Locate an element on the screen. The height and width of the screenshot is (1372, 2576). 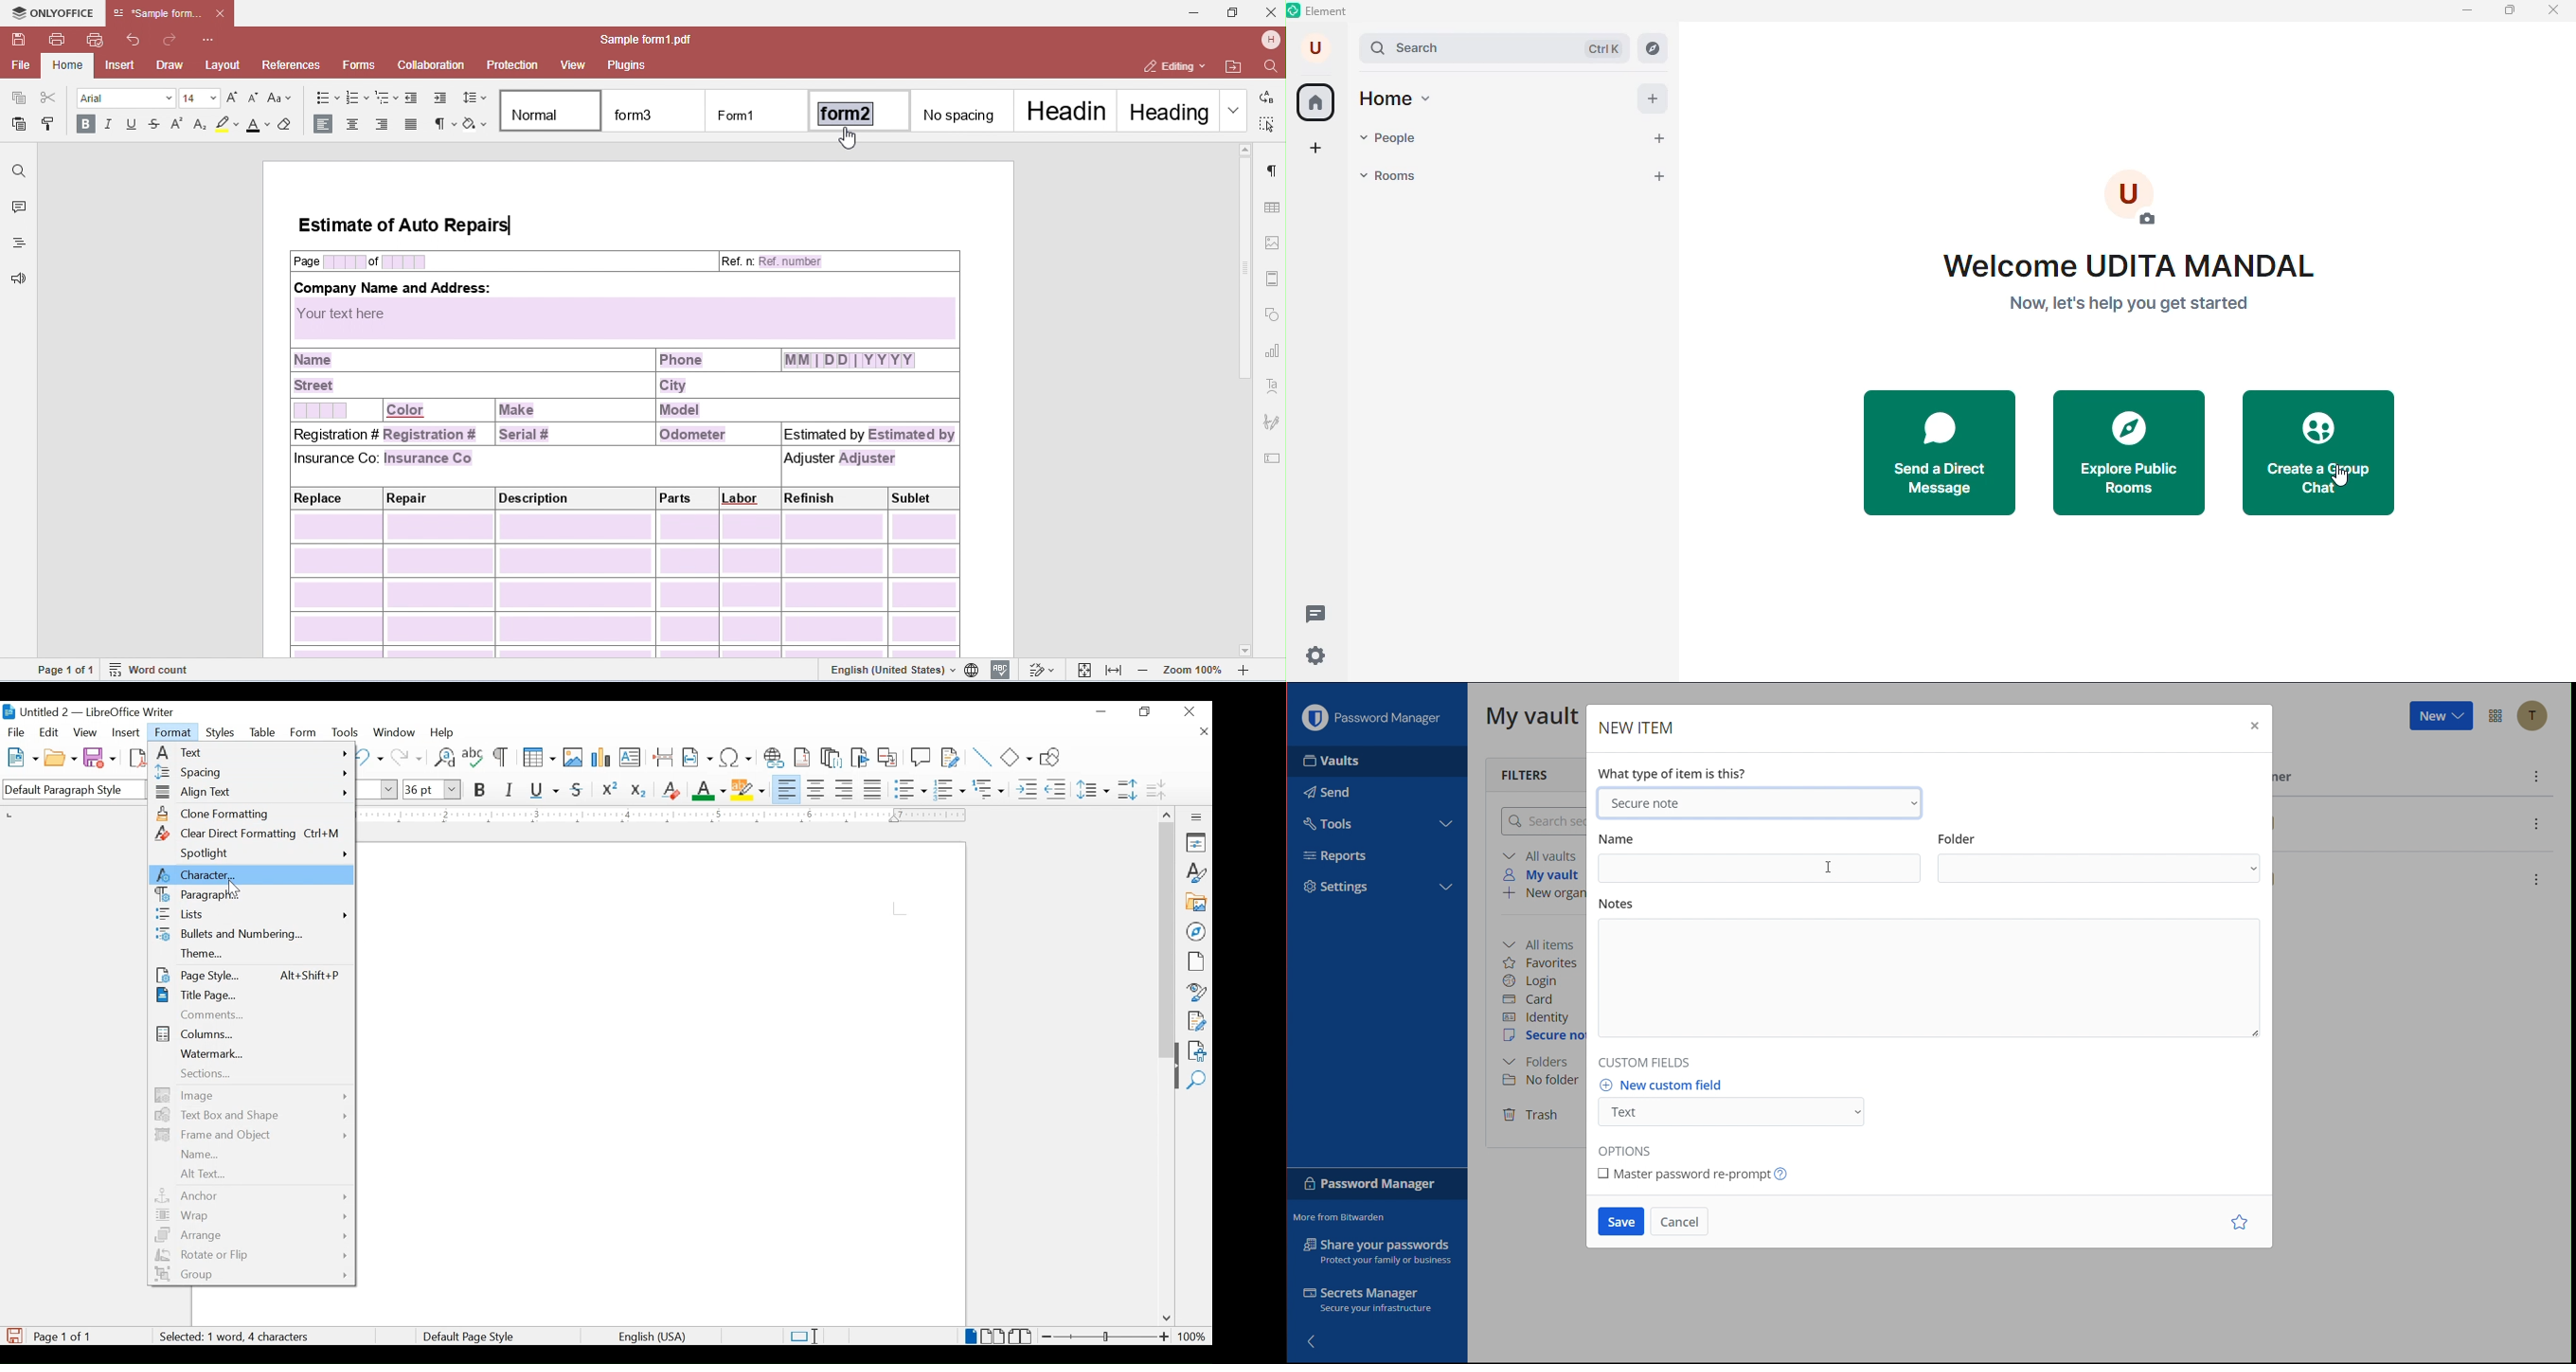
Secure note is located at coordinates (1545, 1037).